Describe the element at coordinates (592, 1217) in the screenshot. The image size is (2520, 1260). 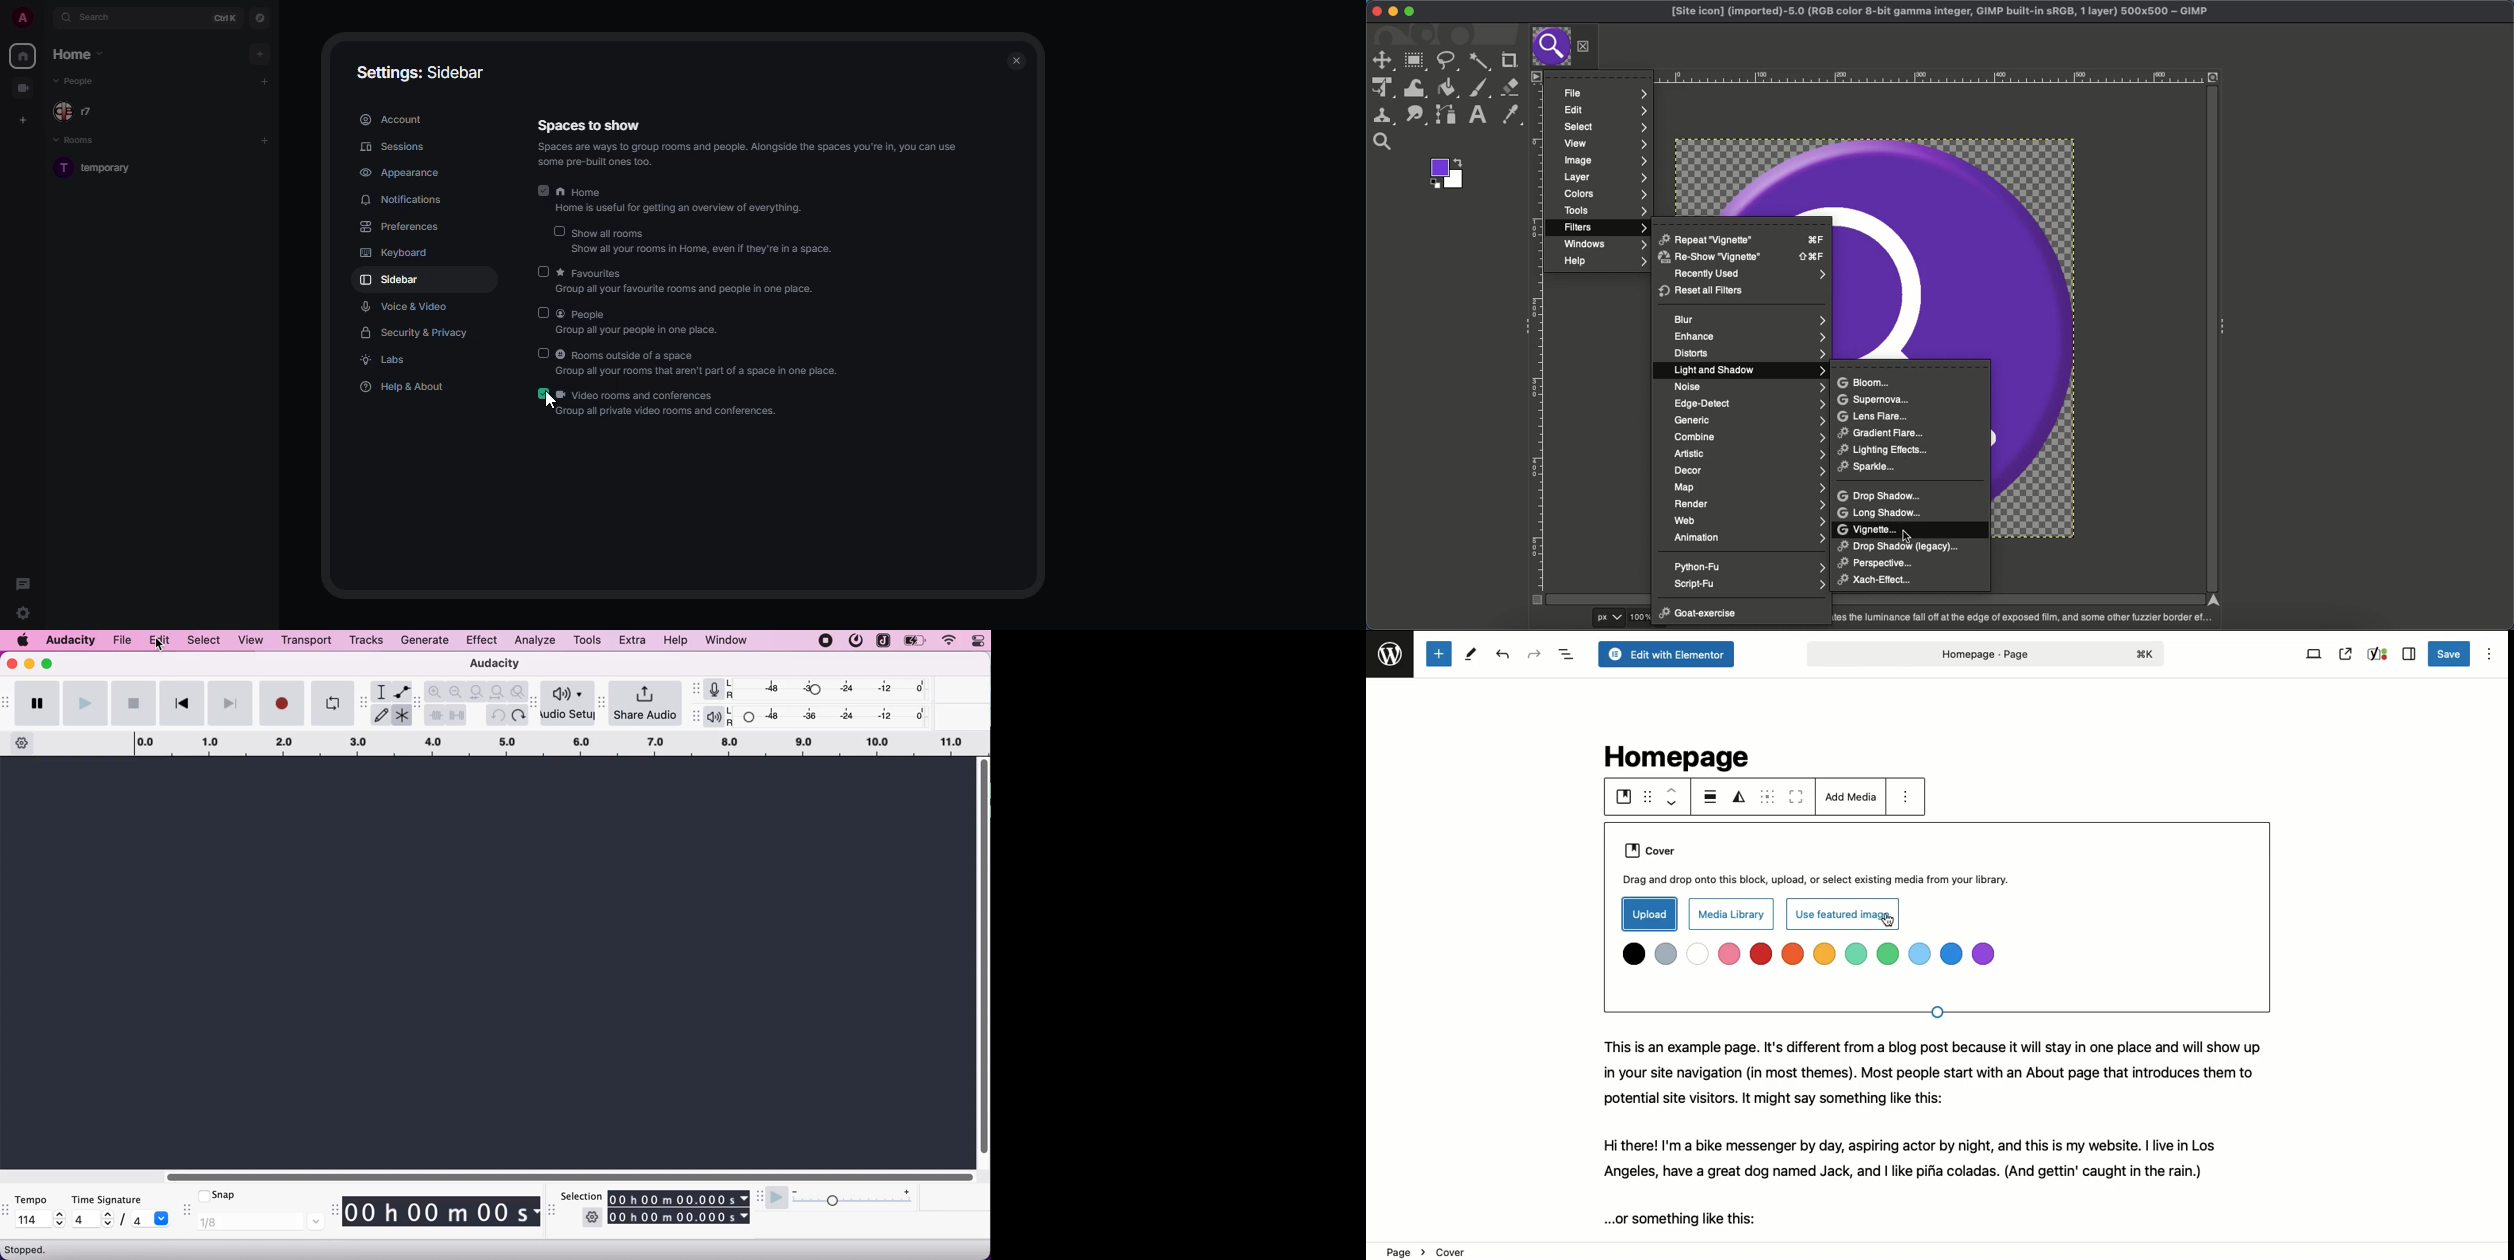
I see `settings` at that location.